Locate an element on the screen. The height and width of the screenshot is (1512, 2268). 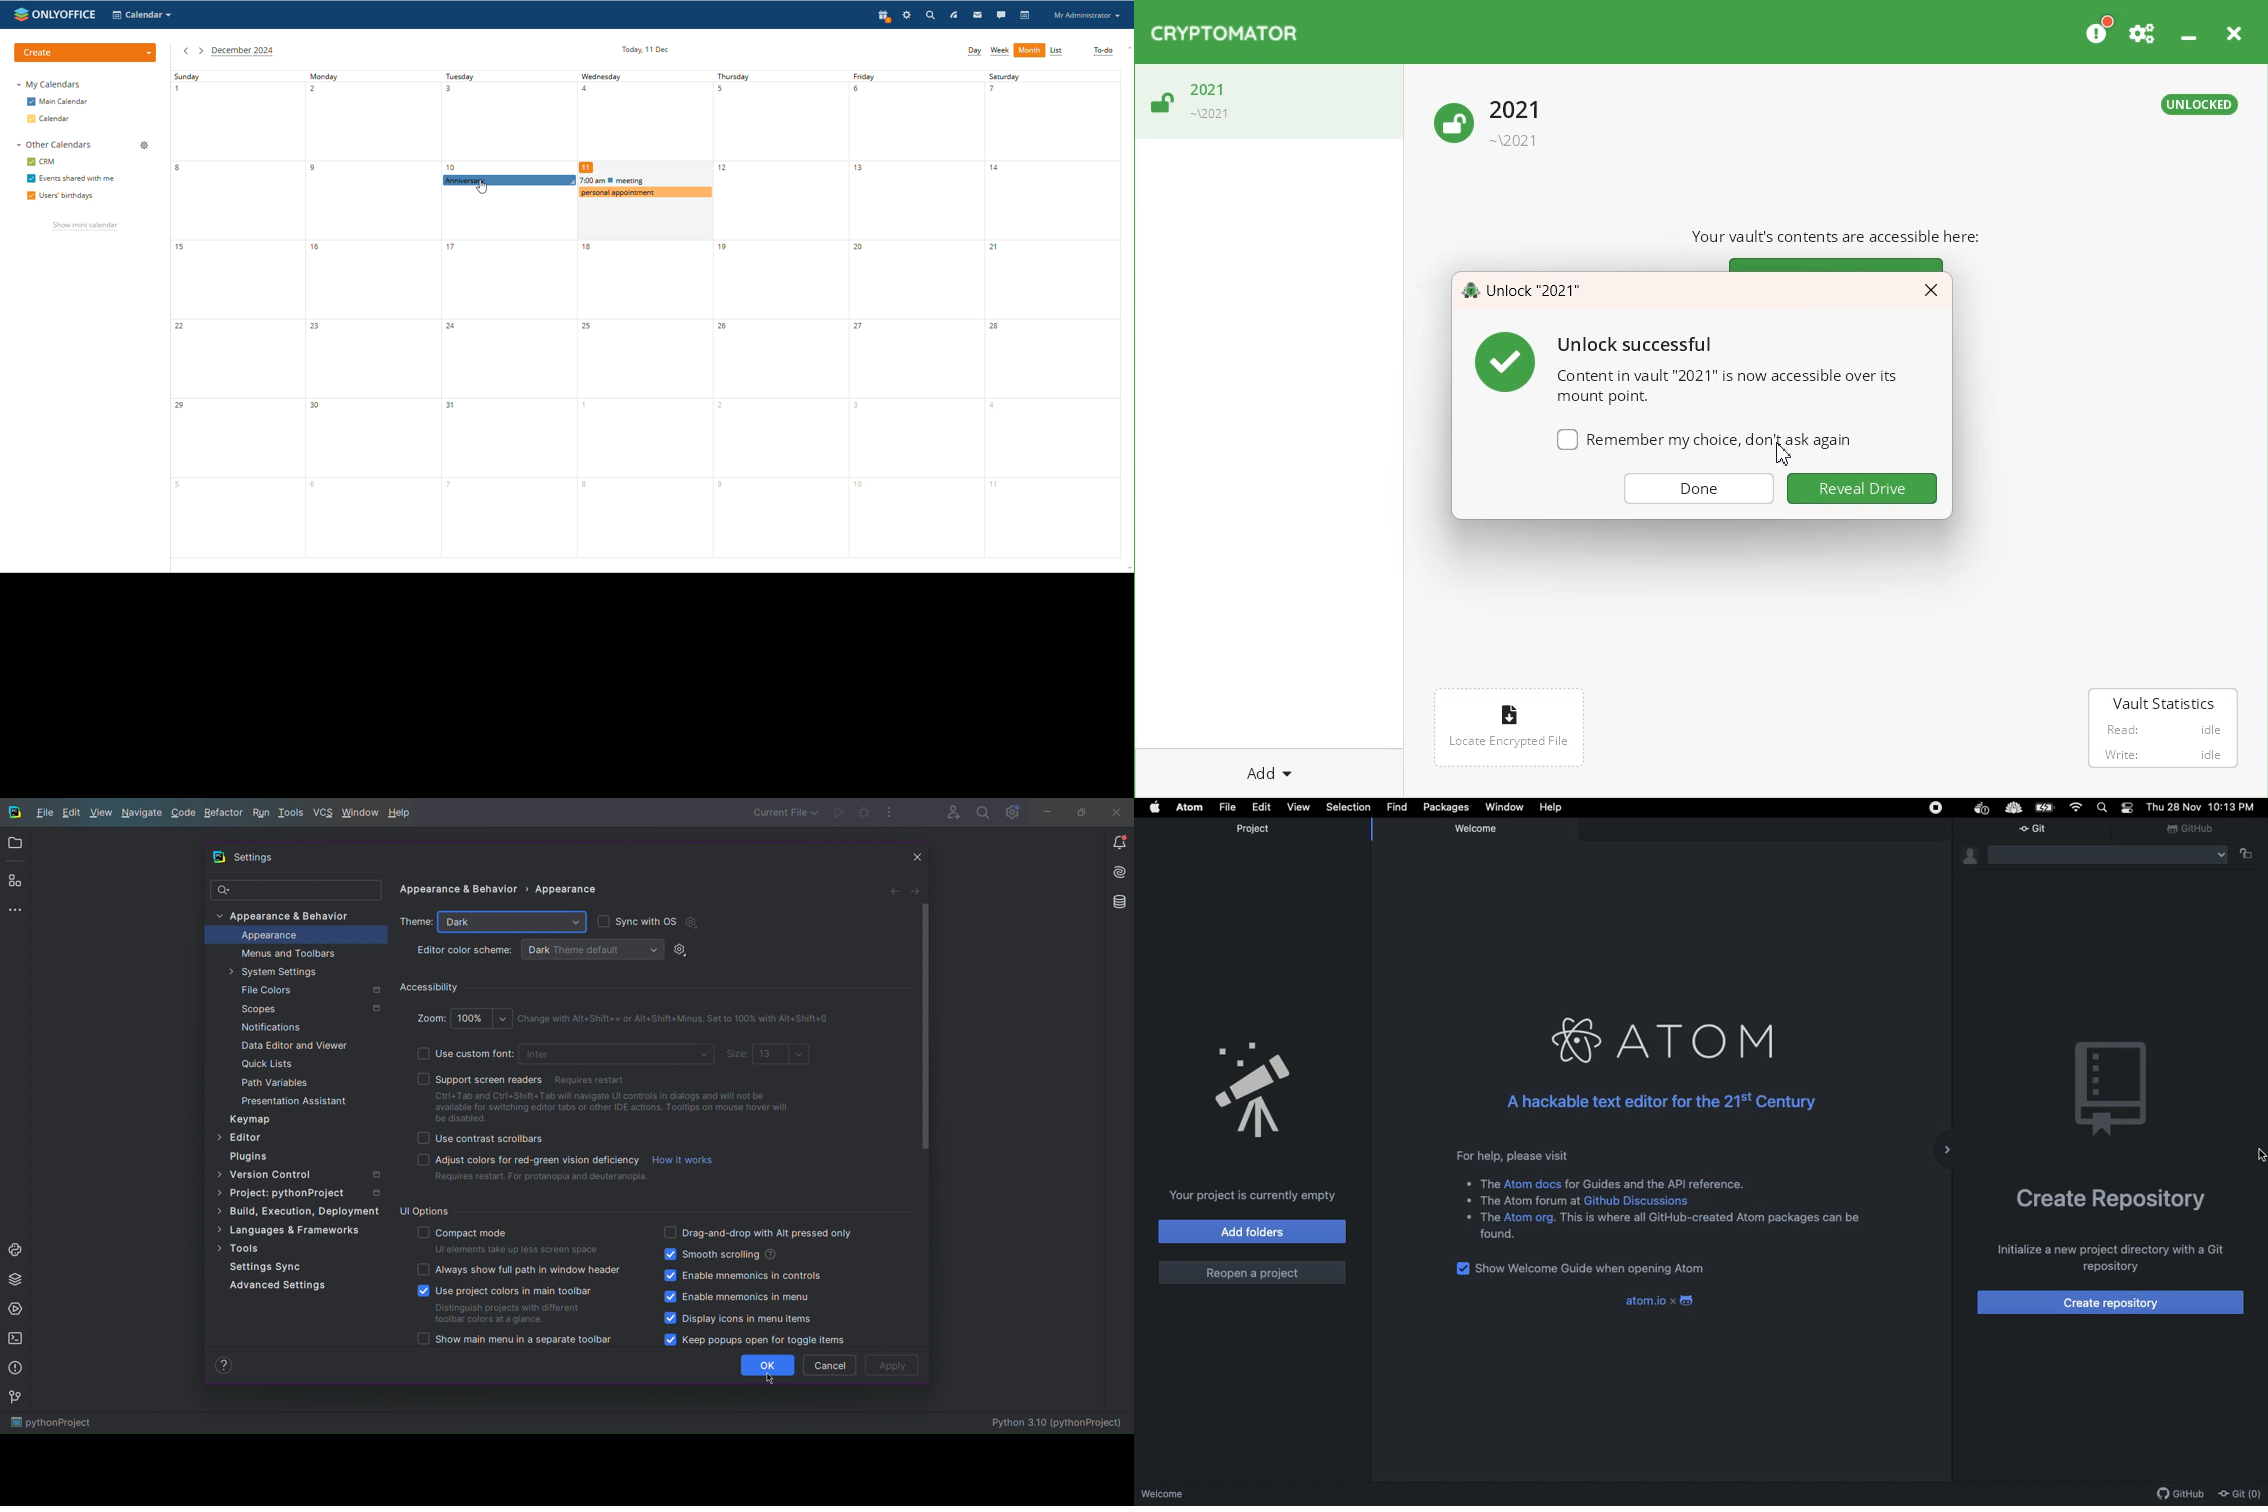
Appearance and Behavior - Appearance is located at coordinates (501, 892).